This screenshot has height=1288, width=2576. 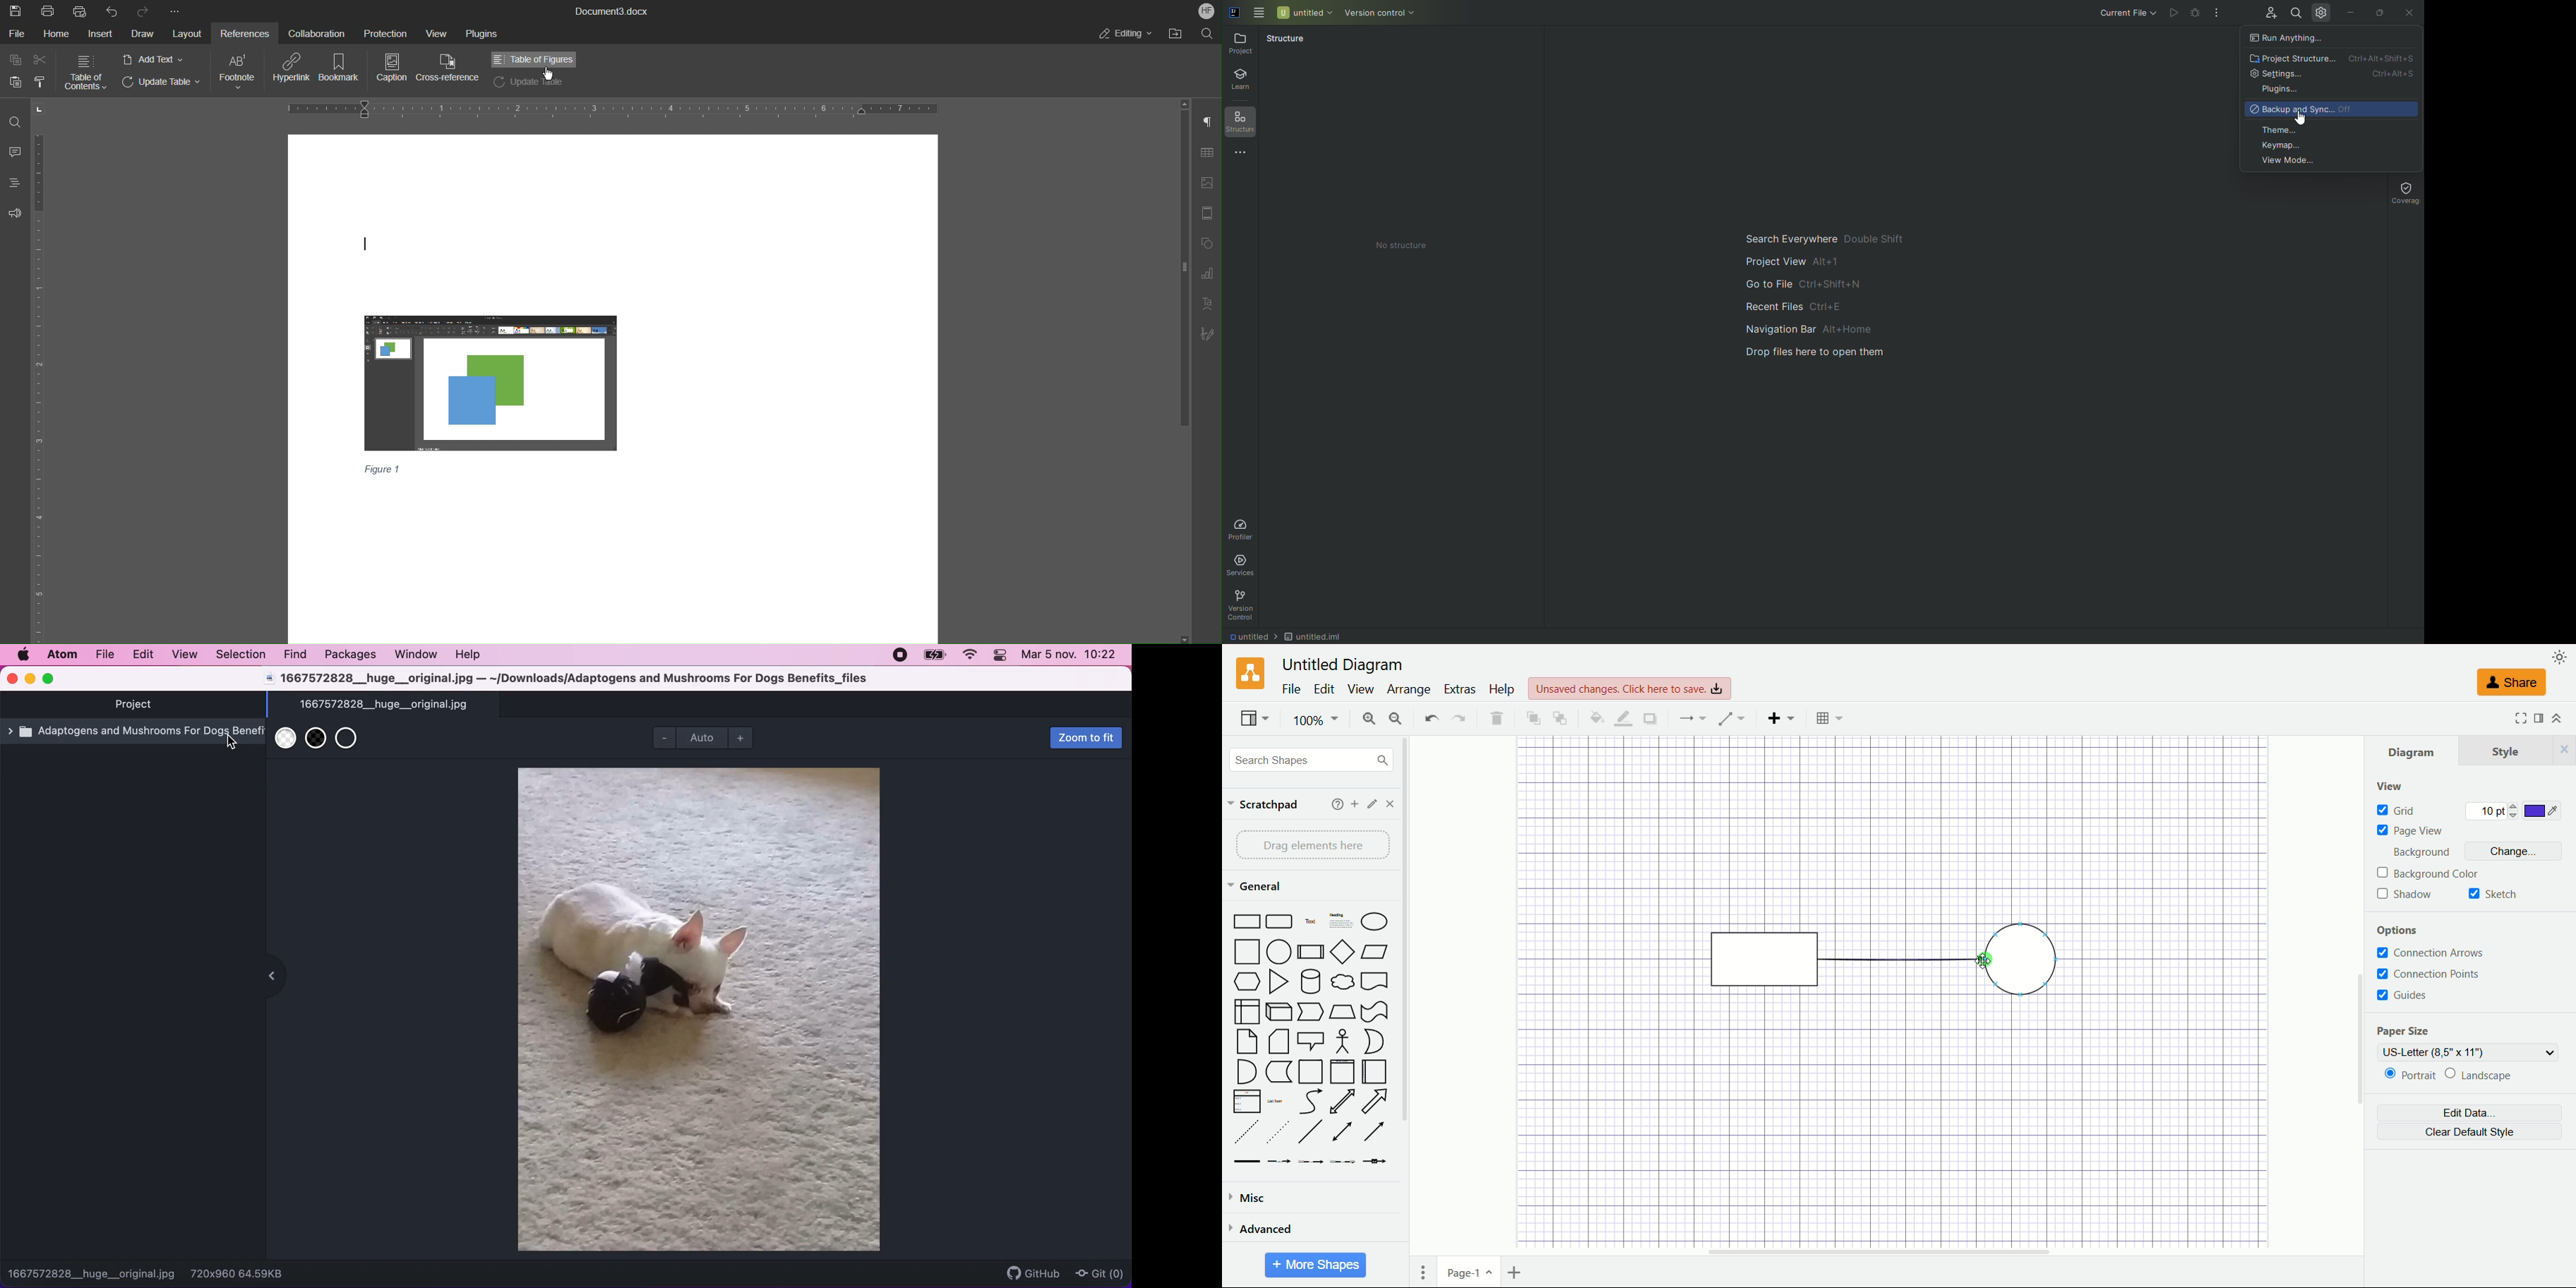 What do you see at coordinates (1324, 691) in the screenshot?
I see `edit` at bounding box center [1324, 691].